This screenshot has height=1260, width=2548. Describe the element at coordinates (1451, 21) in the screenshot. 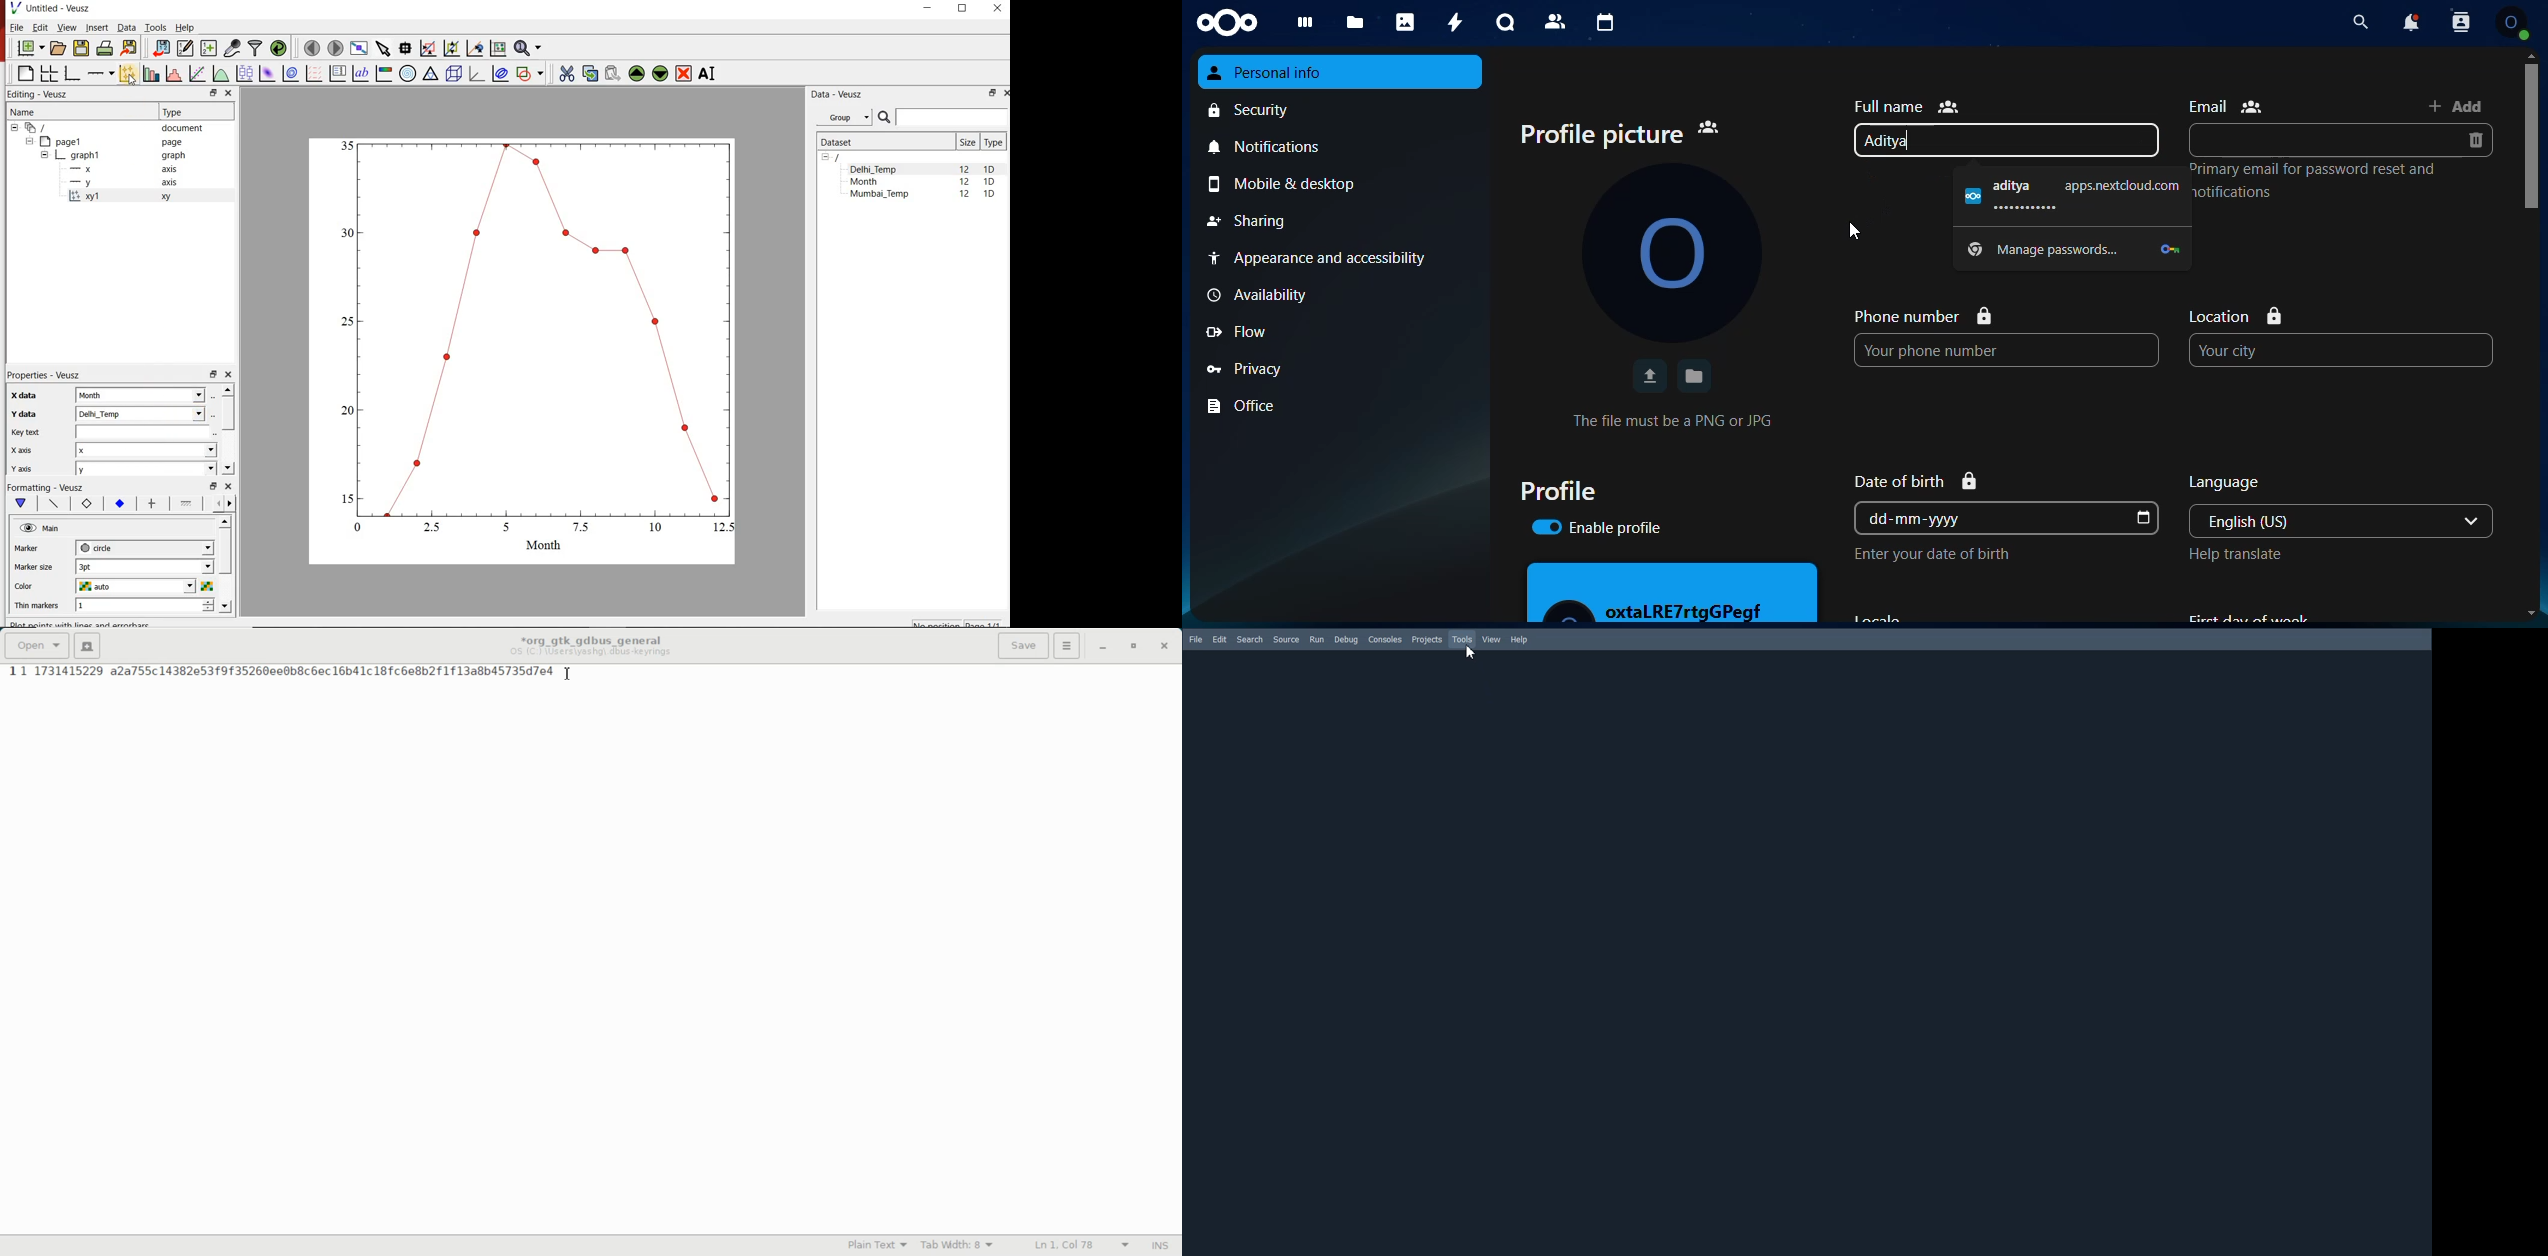

I see `activity` at that location.